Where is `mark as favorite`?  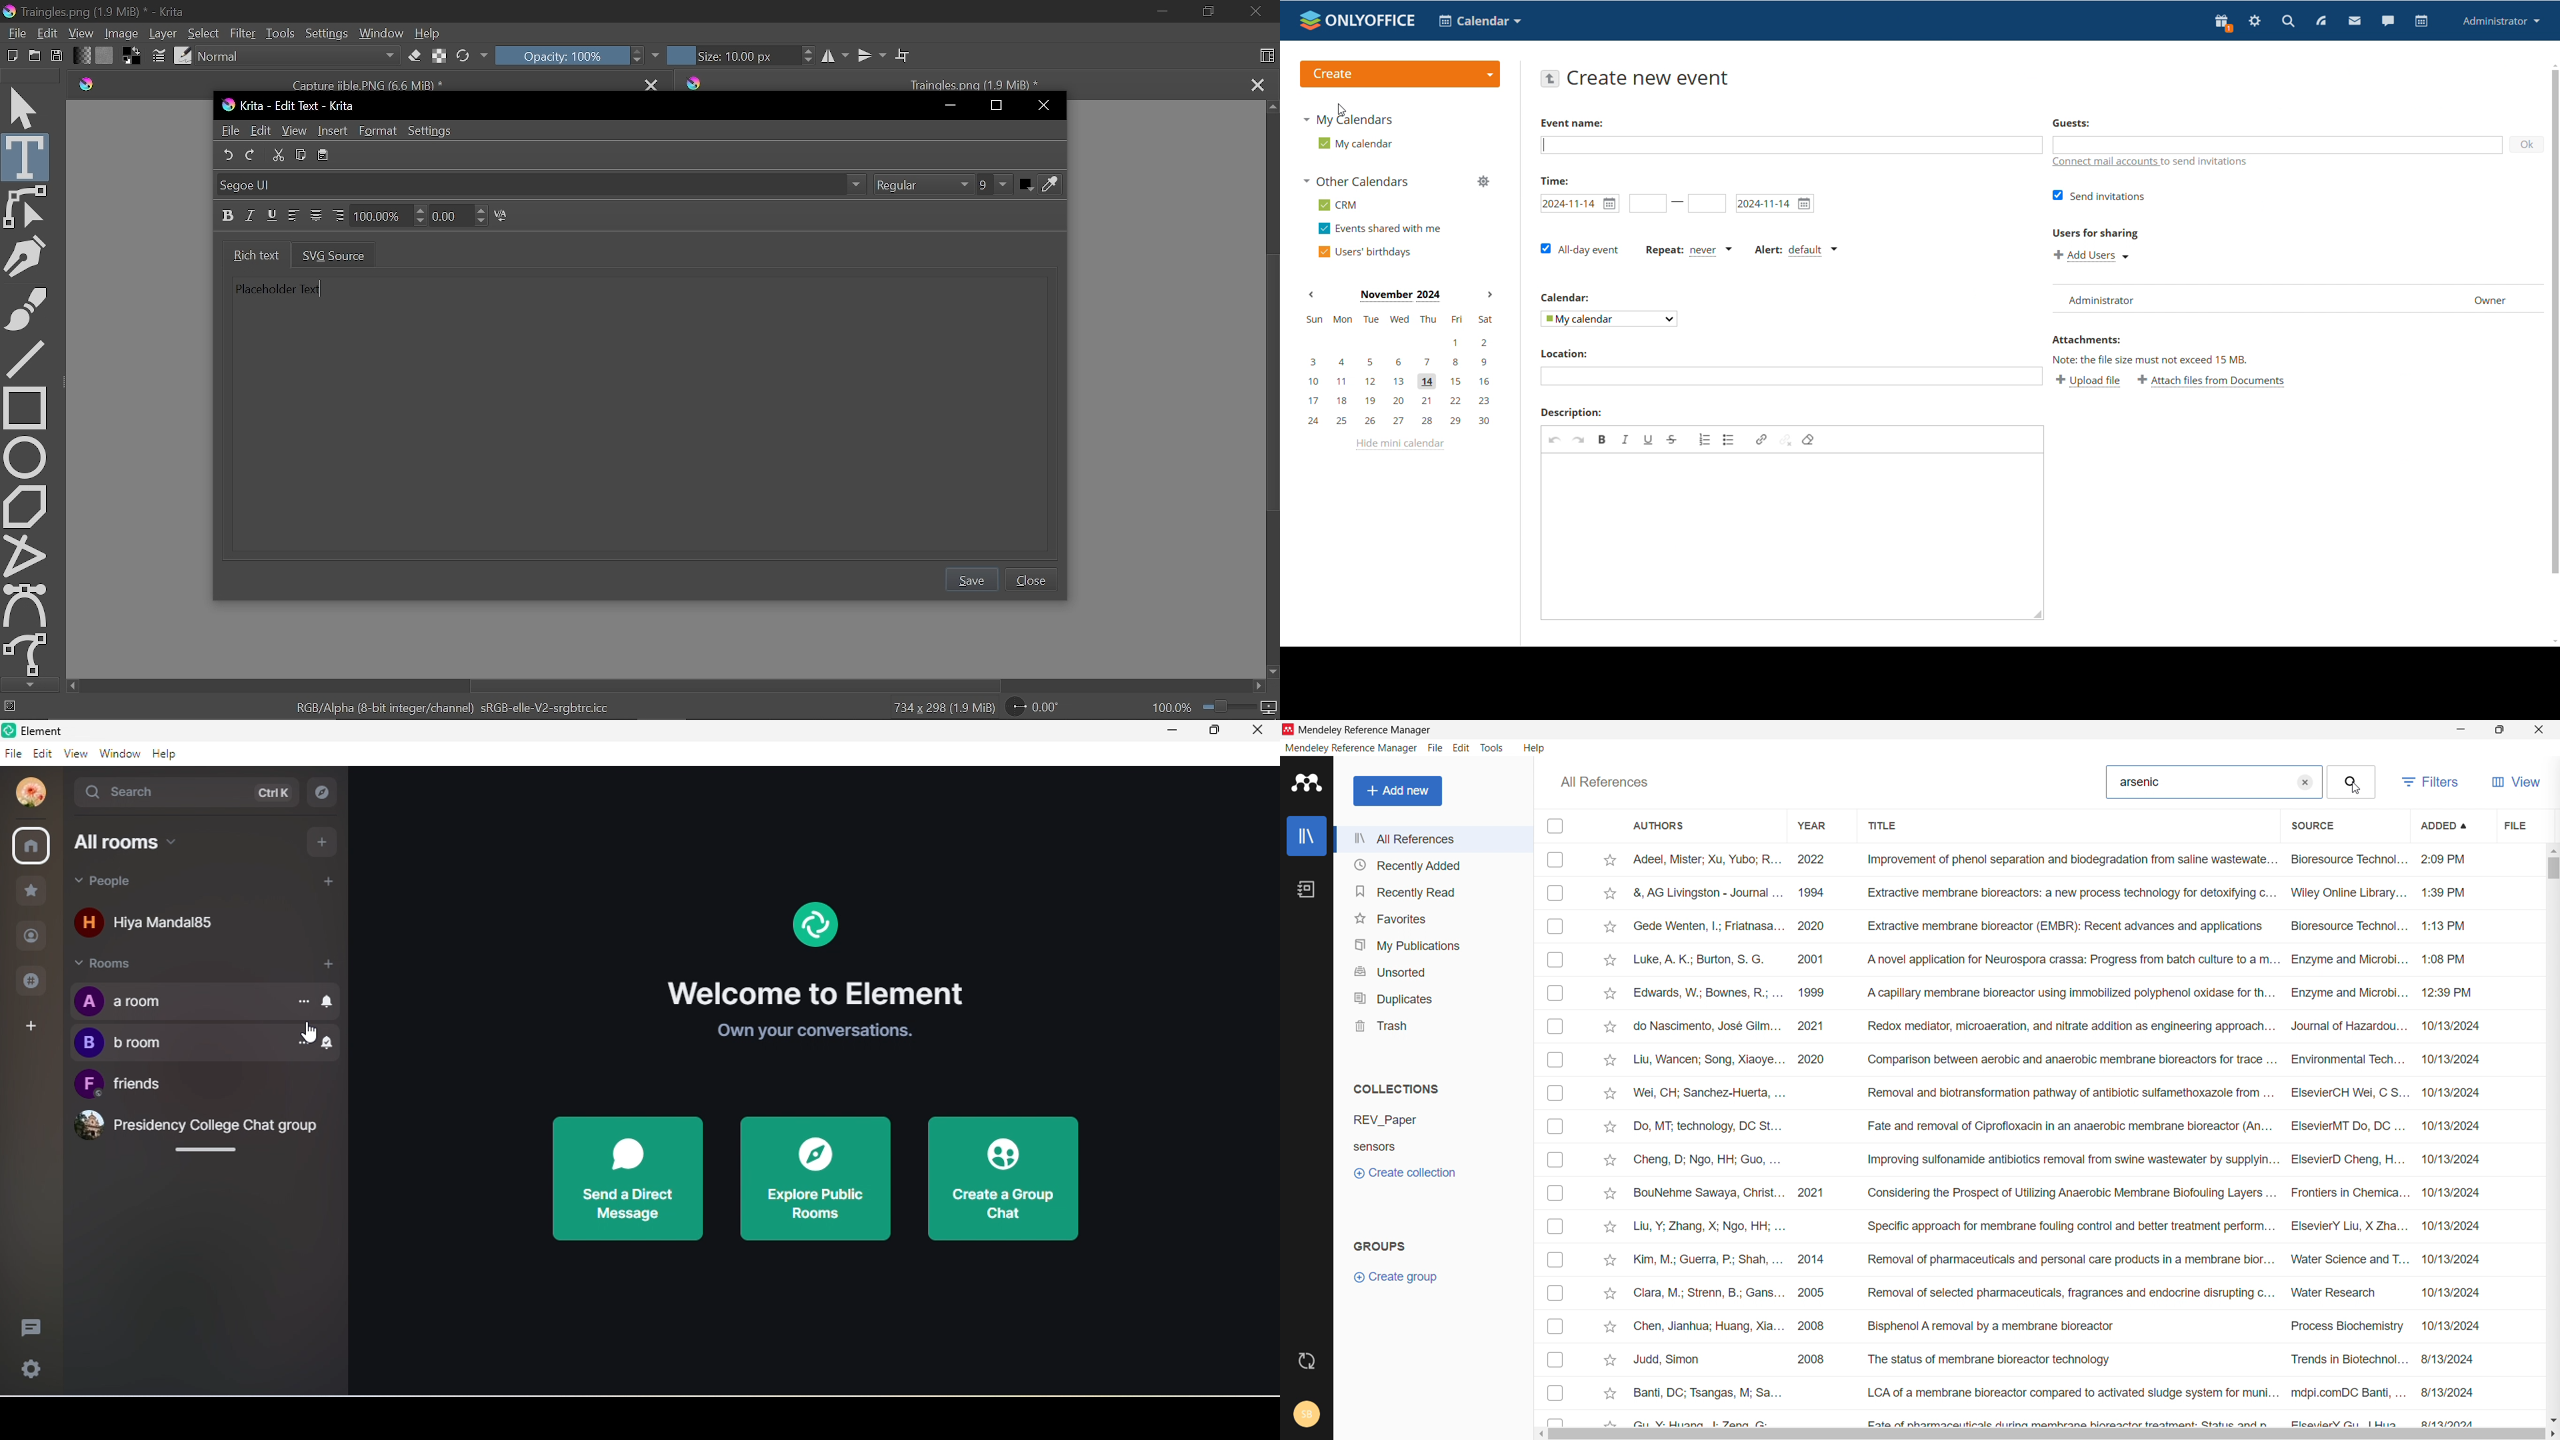 mark as favorite is located at coordinates (1611, 860).